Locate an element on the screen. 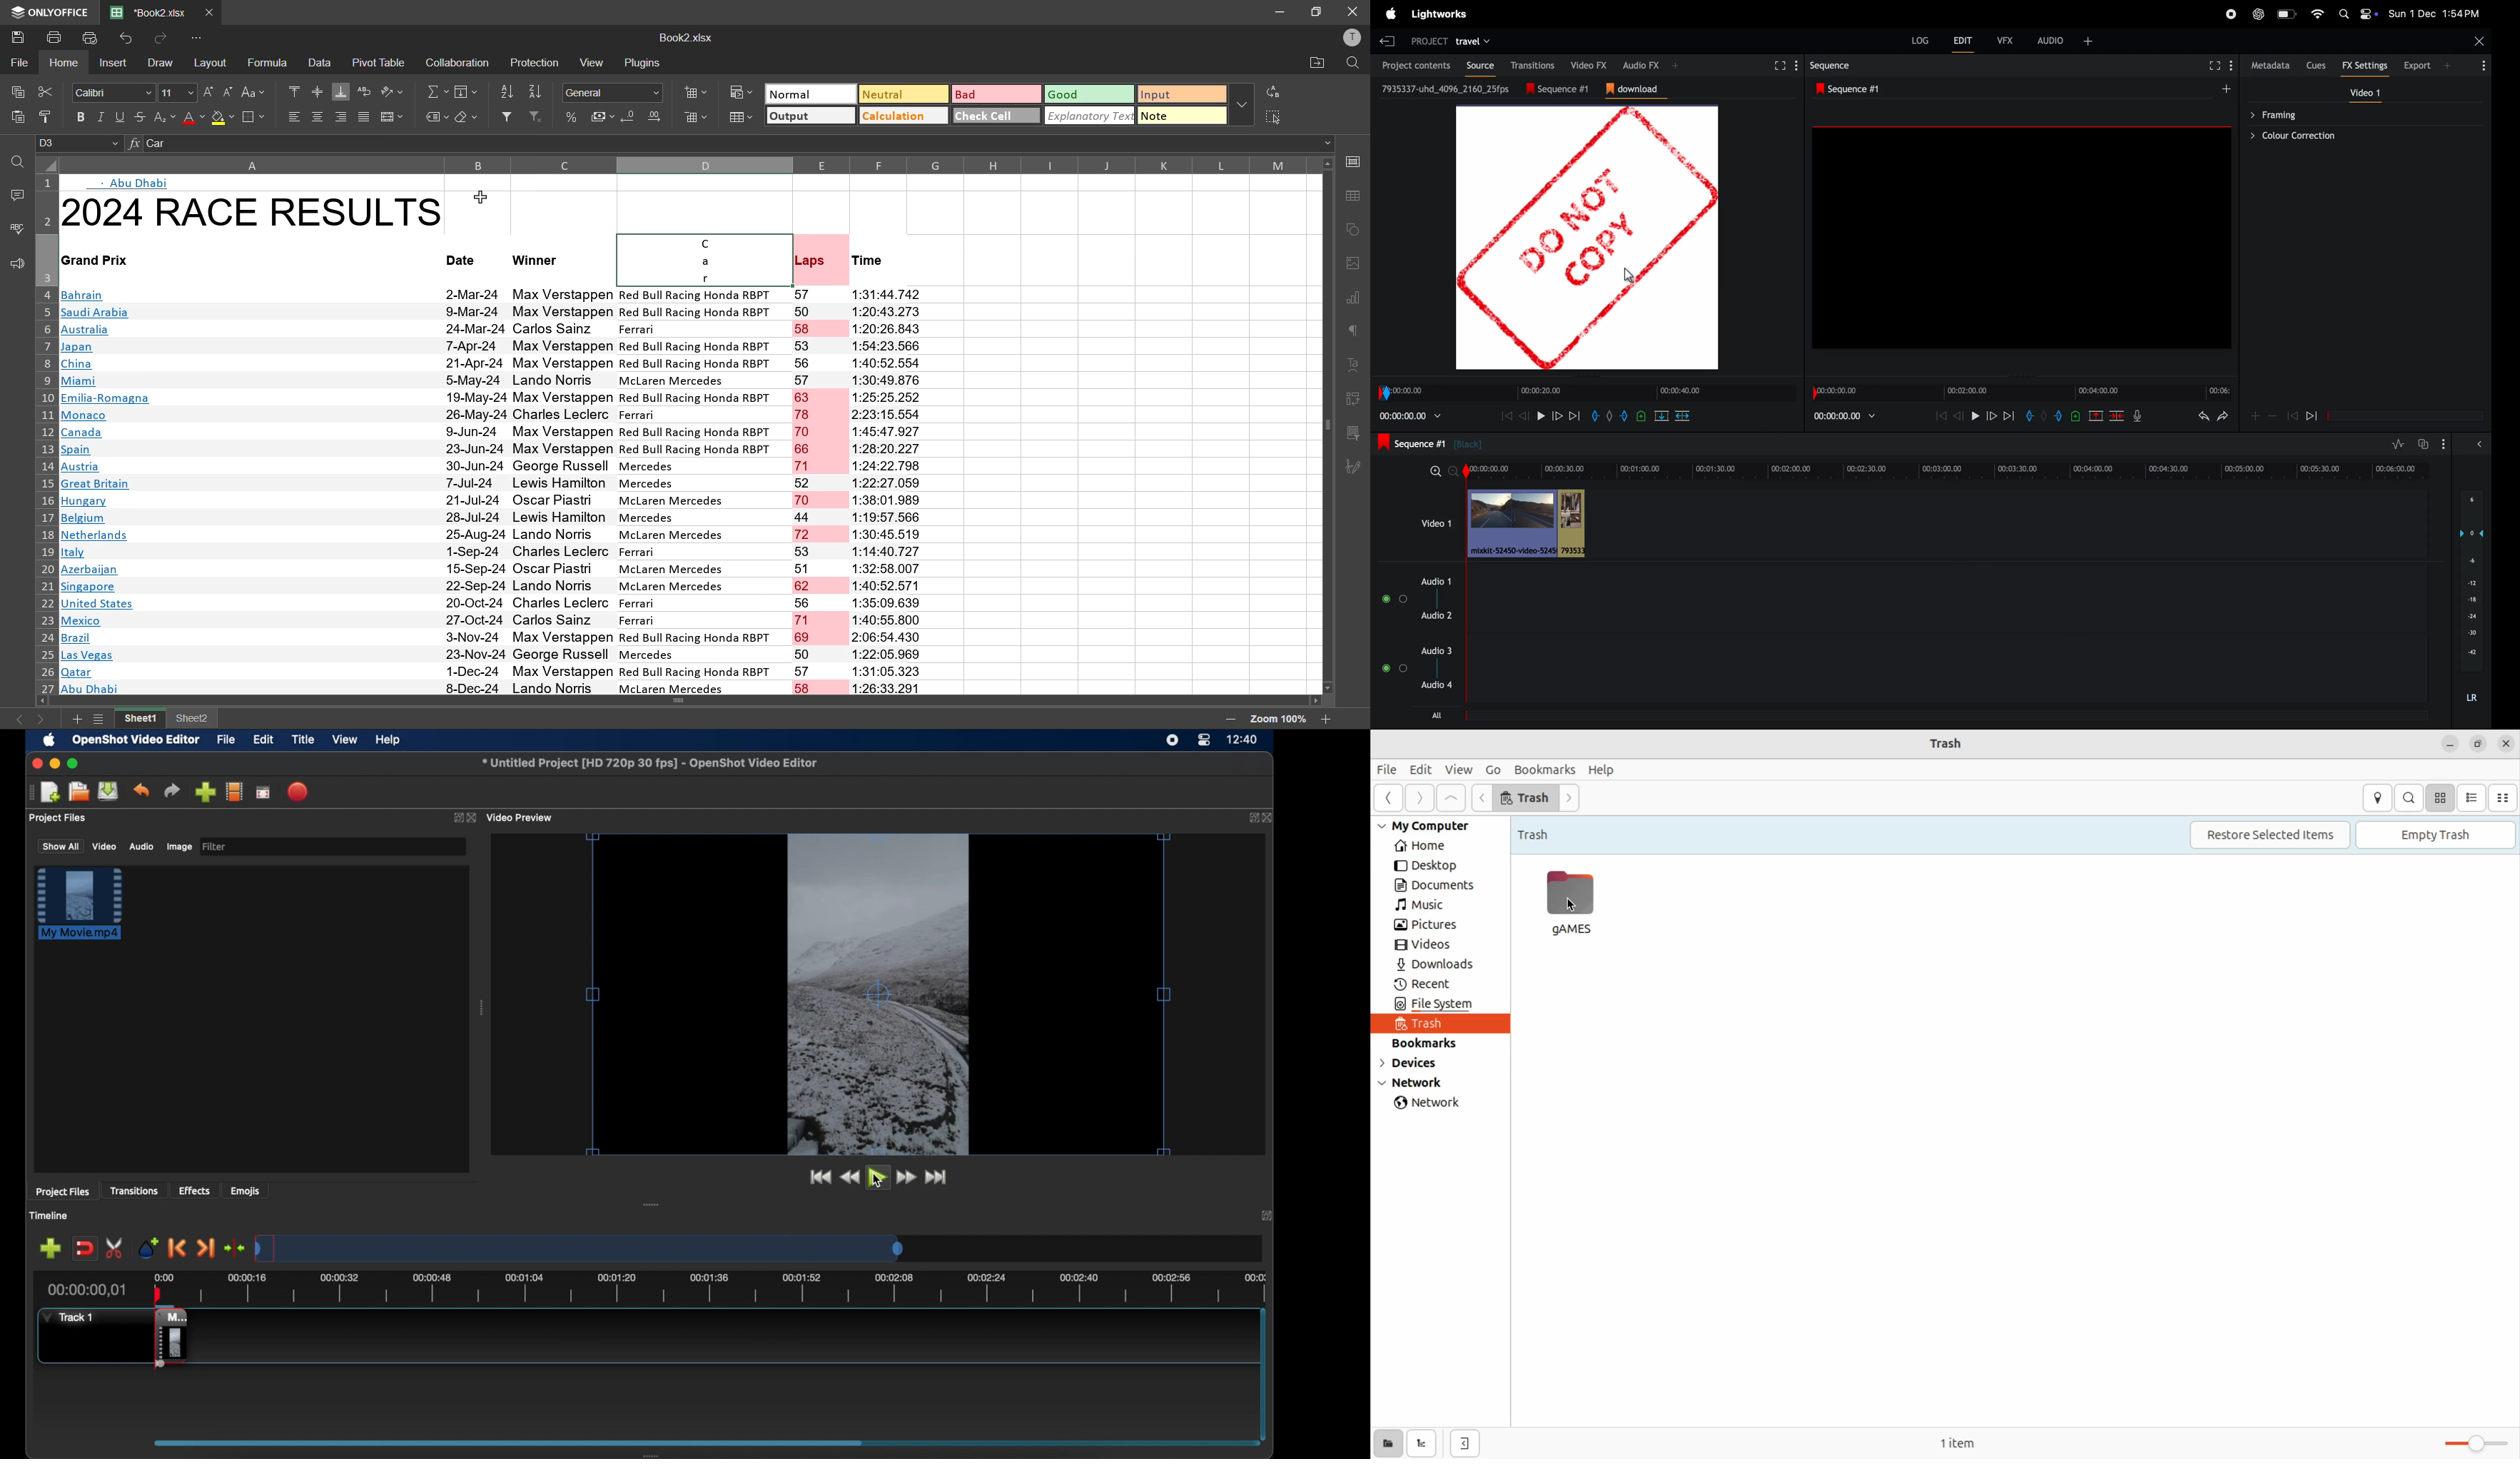  Add is located at coordinates (2226, 89).